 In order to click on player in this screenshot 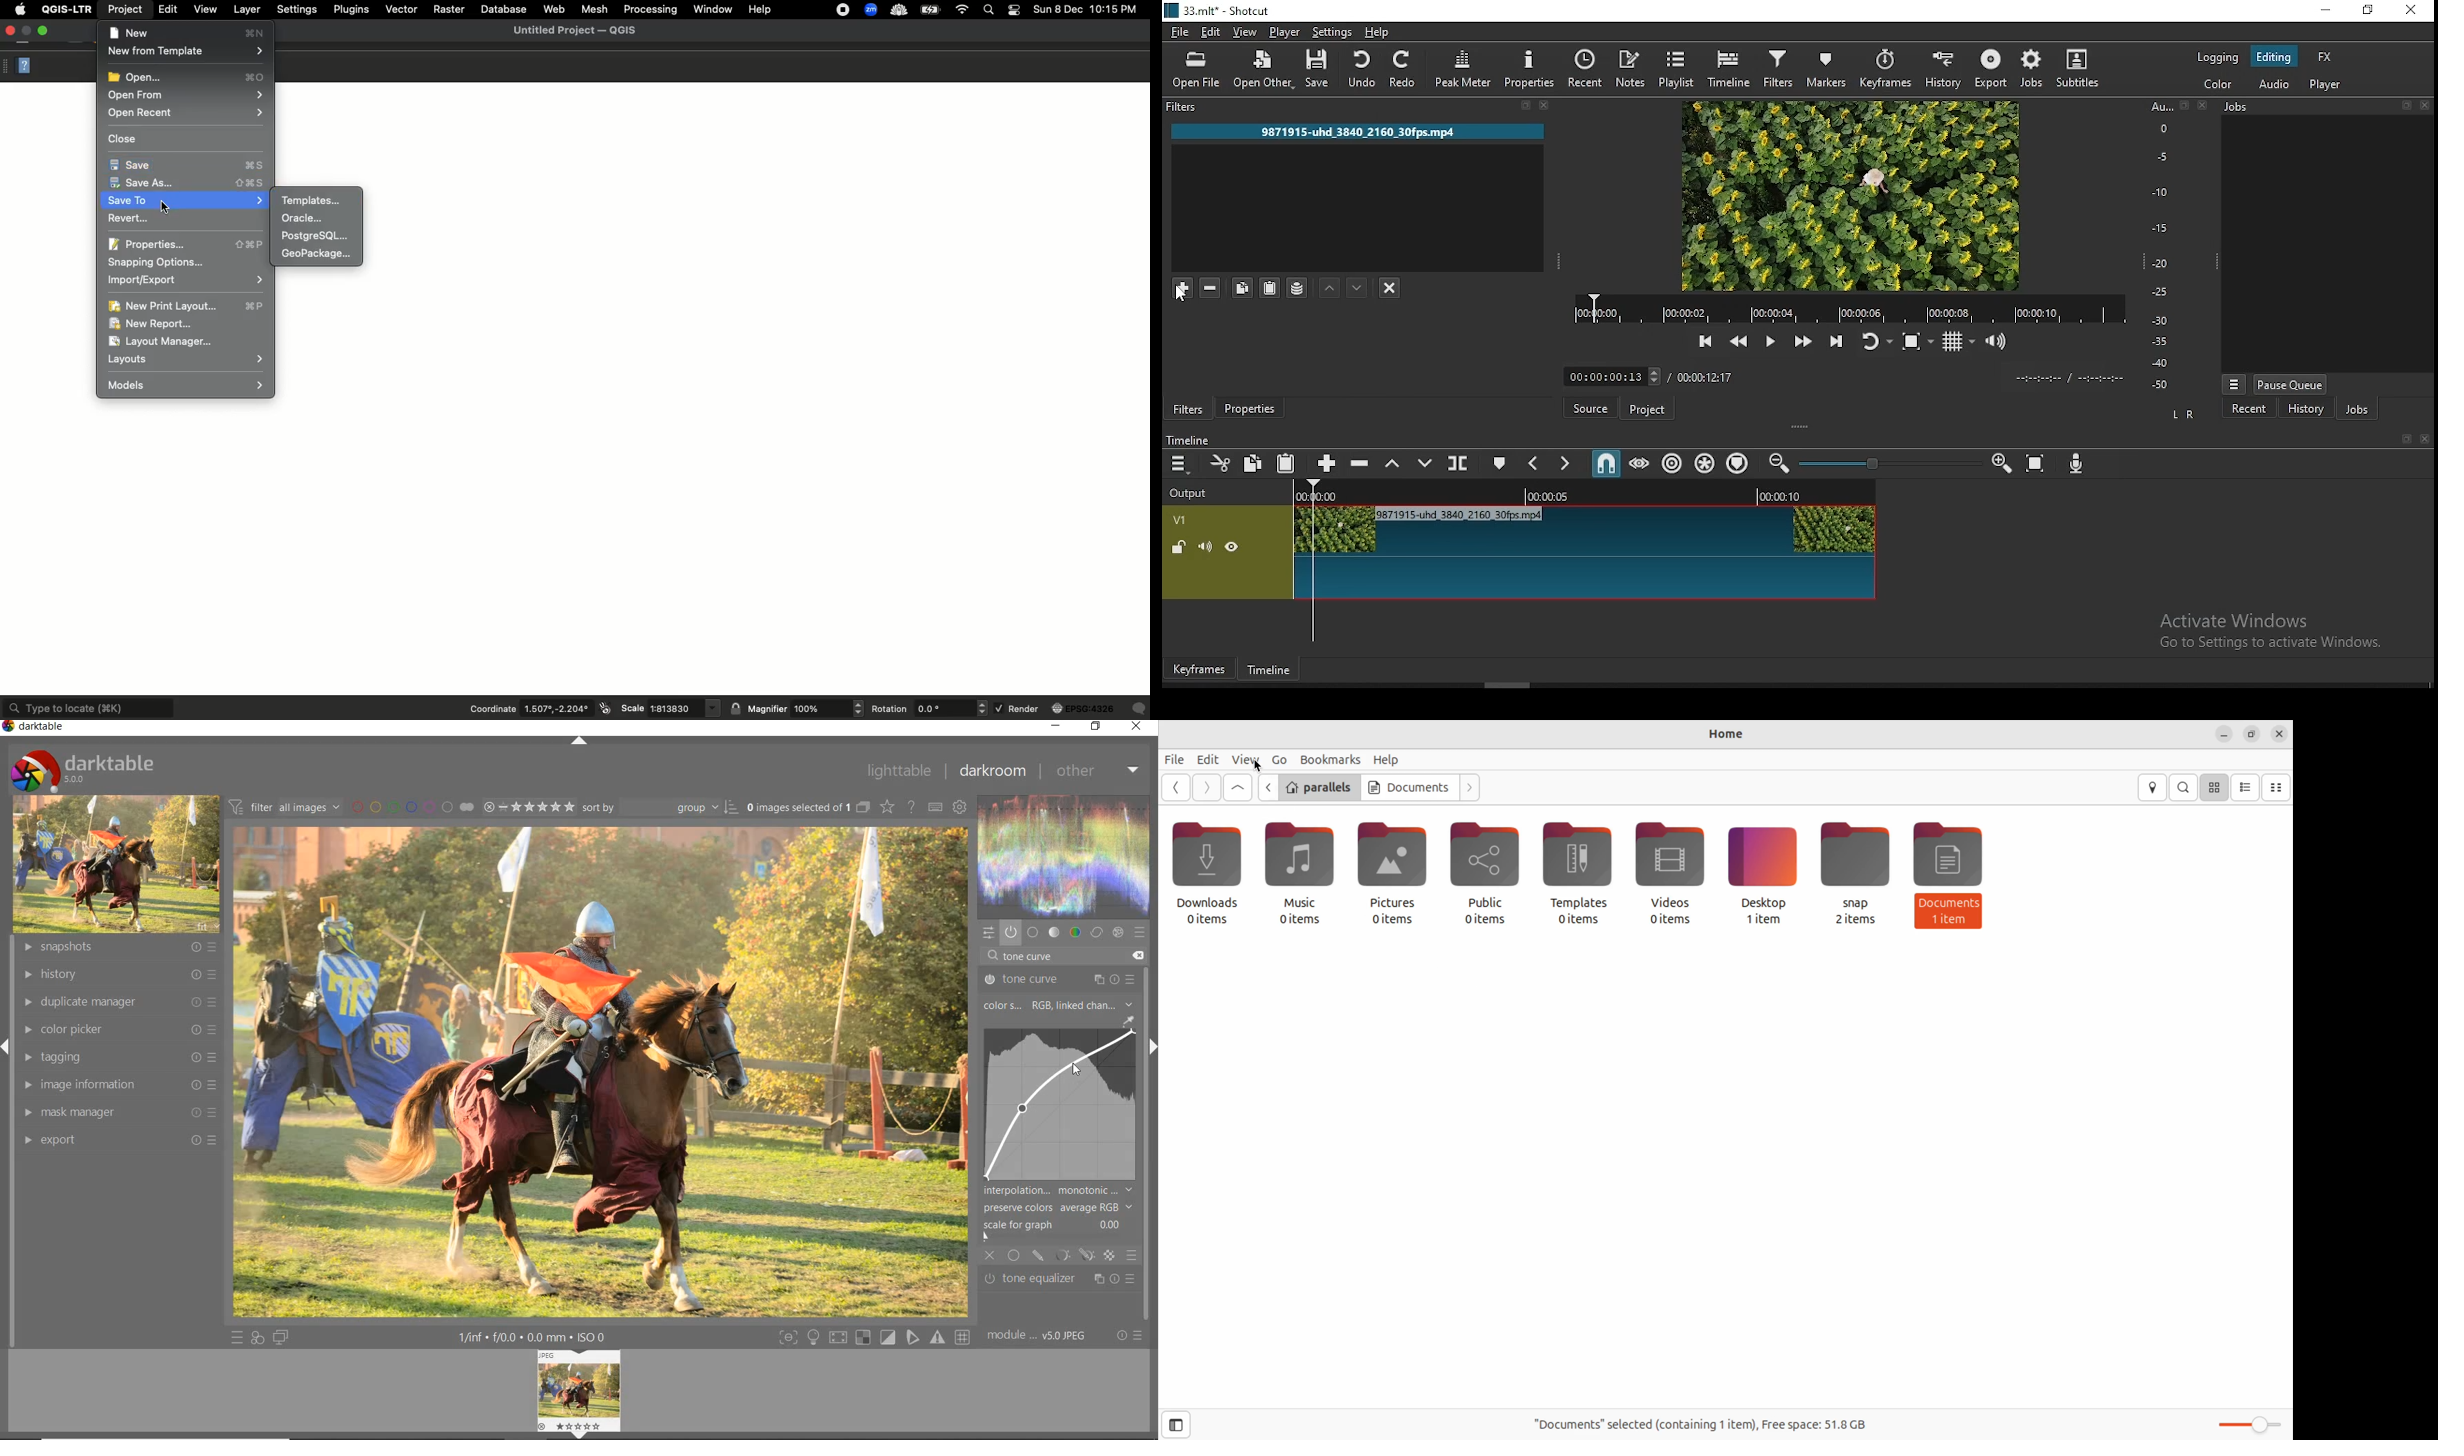, I will do `click(2322, 84)`.